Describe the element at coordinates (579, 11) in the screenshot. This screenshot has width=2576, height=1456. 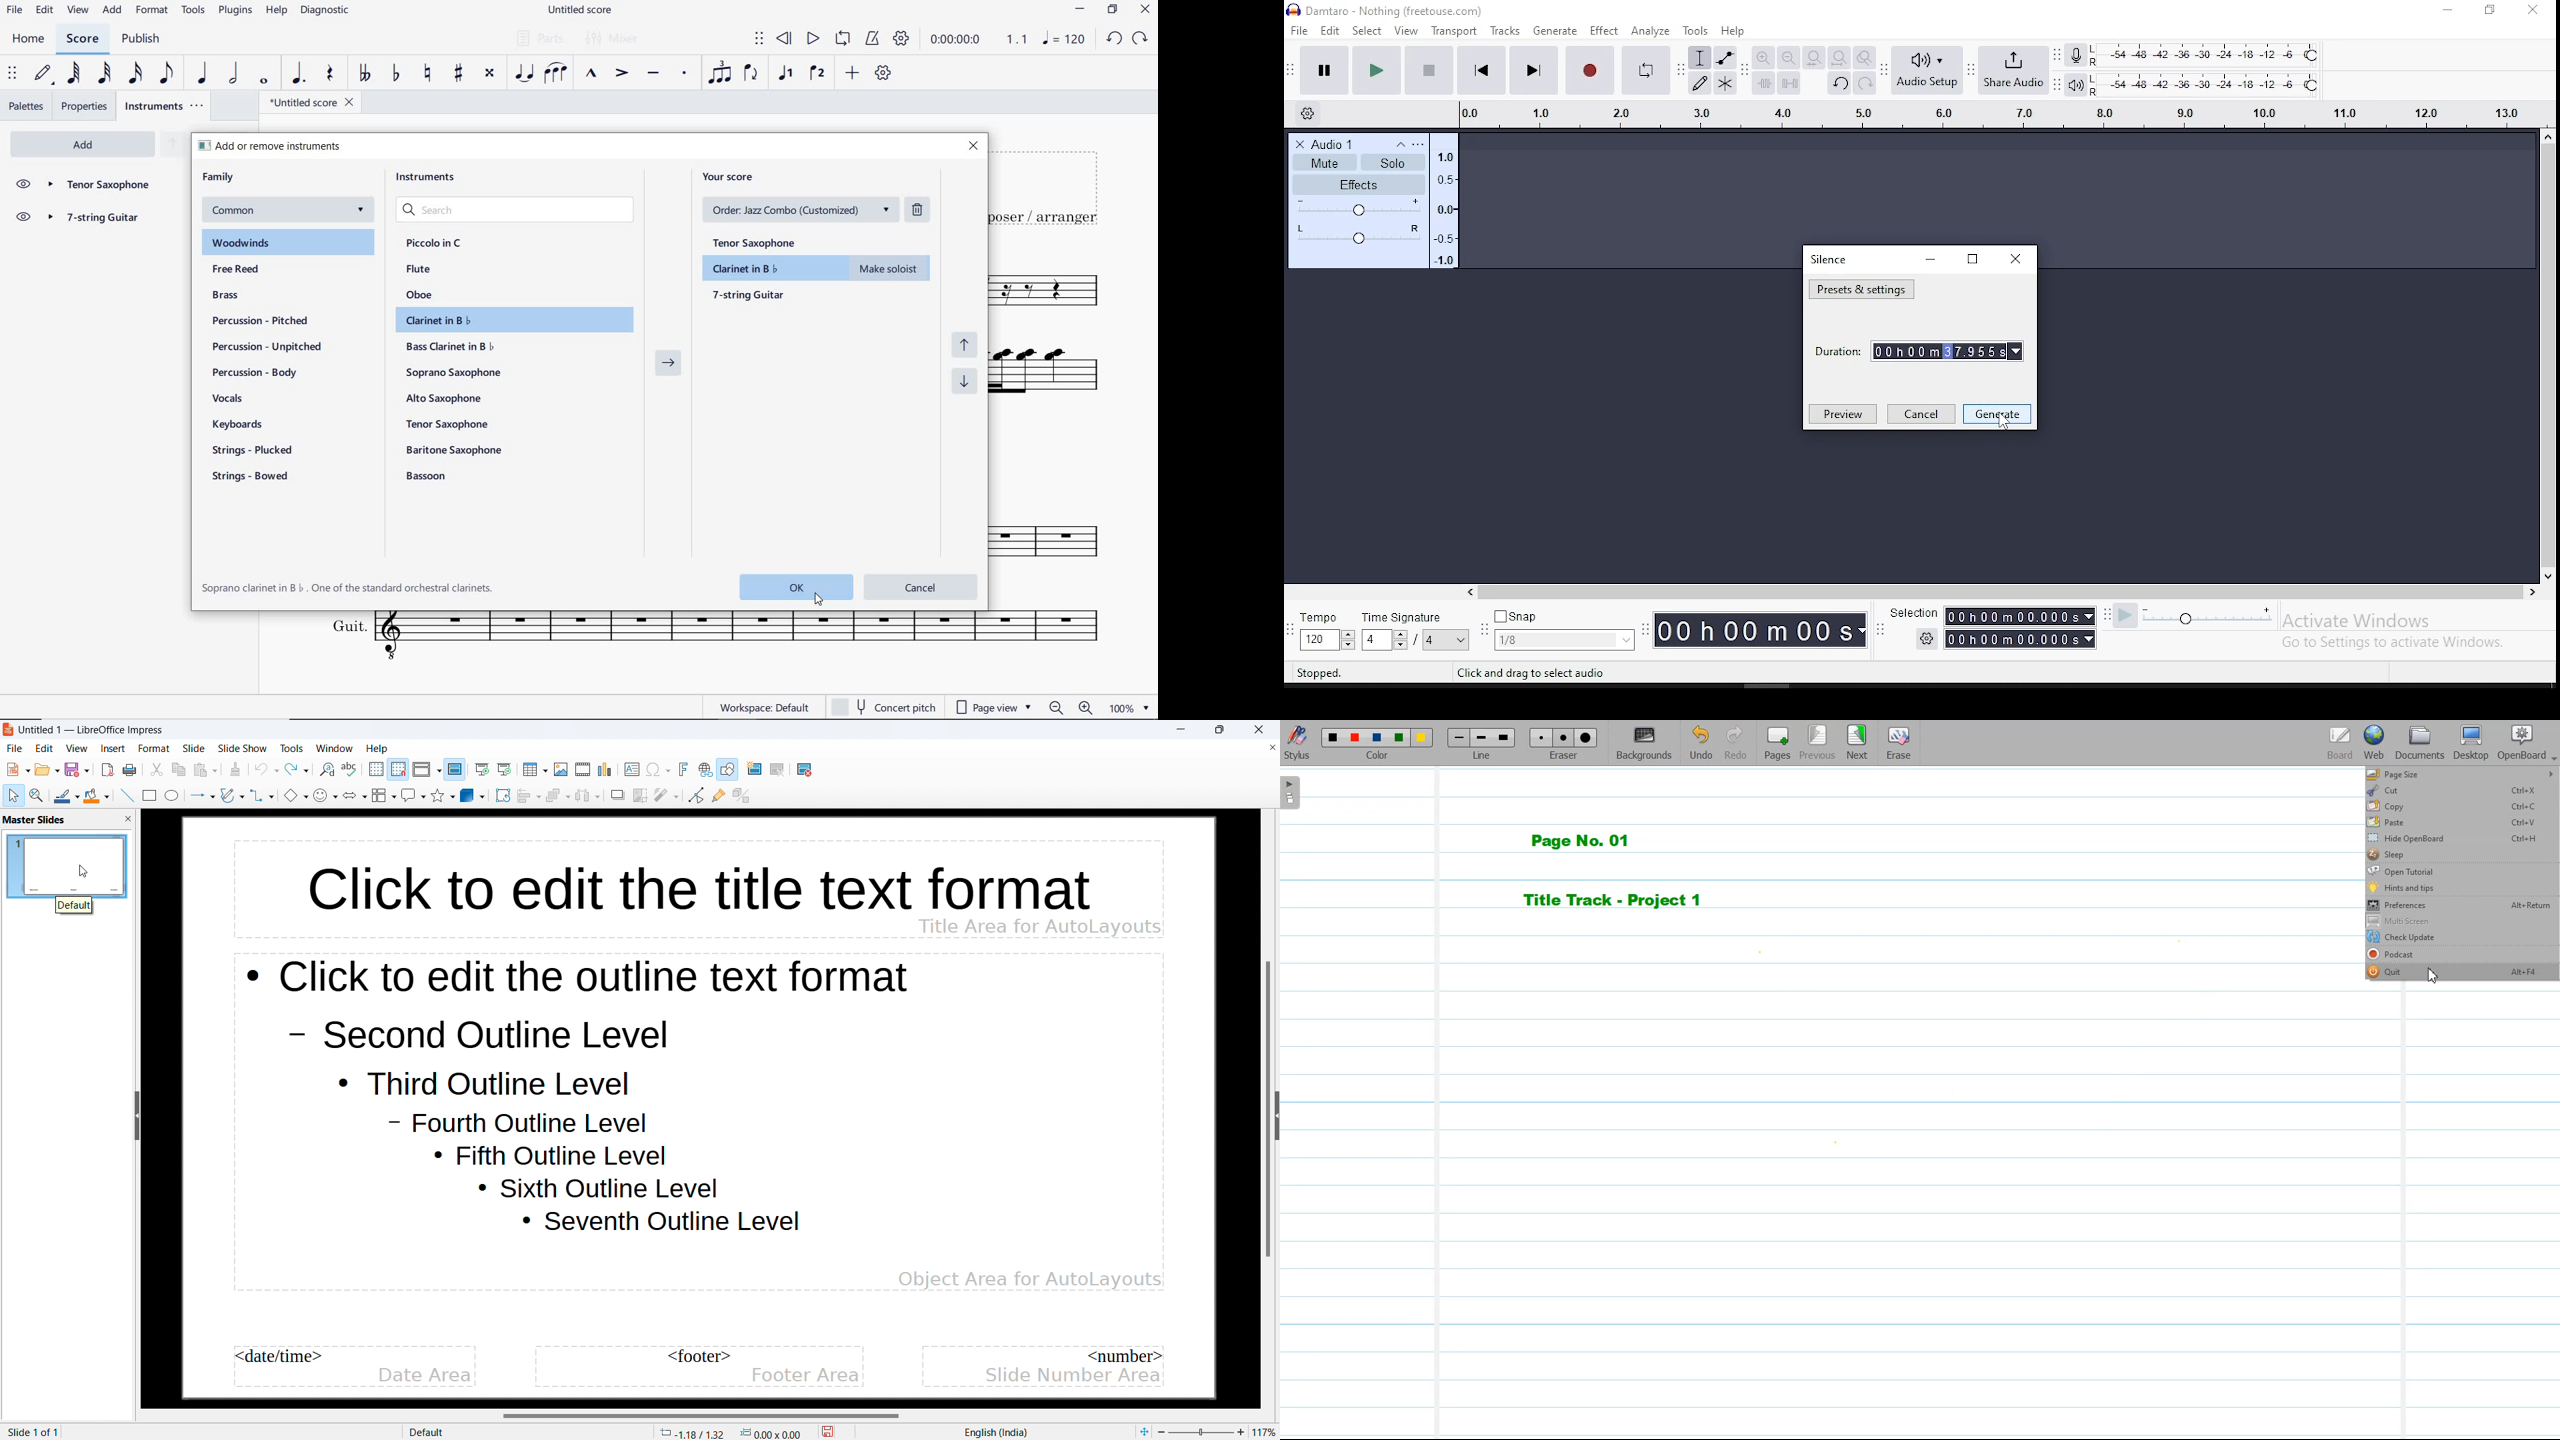
I see `FILE NAME` at that location.